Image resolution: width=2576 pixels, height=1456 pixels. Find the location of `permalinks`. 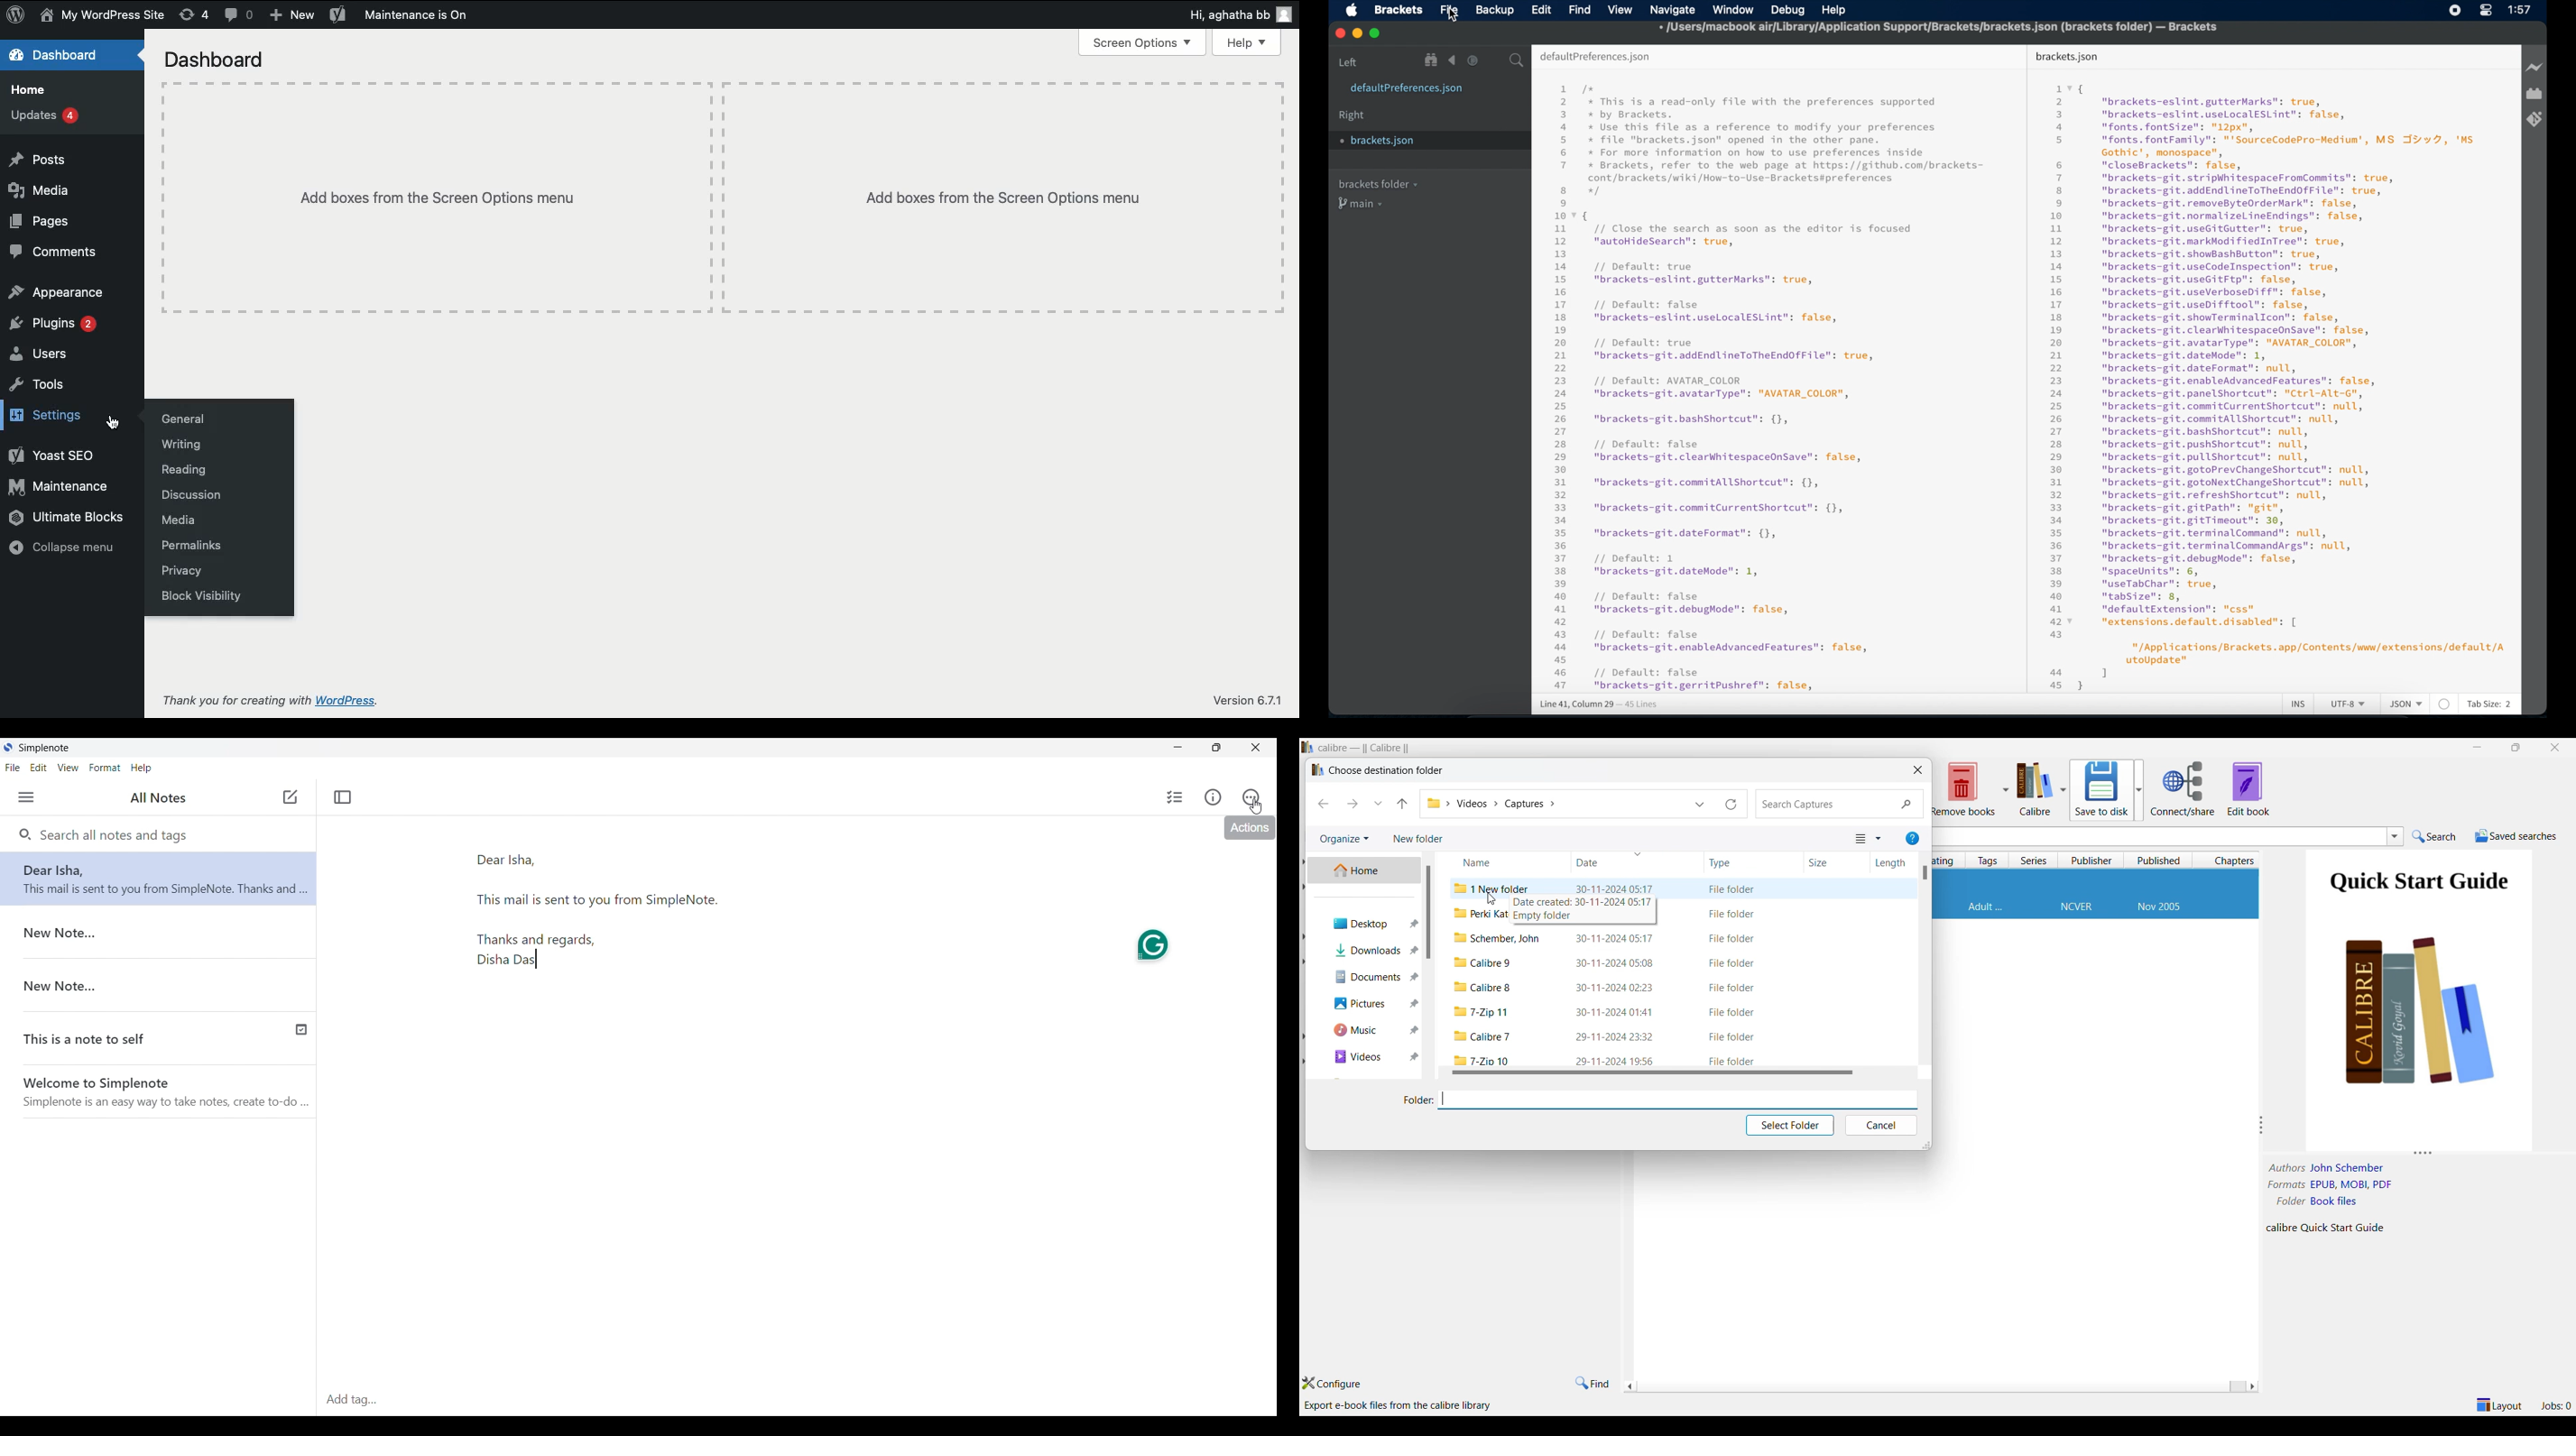

permalinks is located at coordinates (191, 544).